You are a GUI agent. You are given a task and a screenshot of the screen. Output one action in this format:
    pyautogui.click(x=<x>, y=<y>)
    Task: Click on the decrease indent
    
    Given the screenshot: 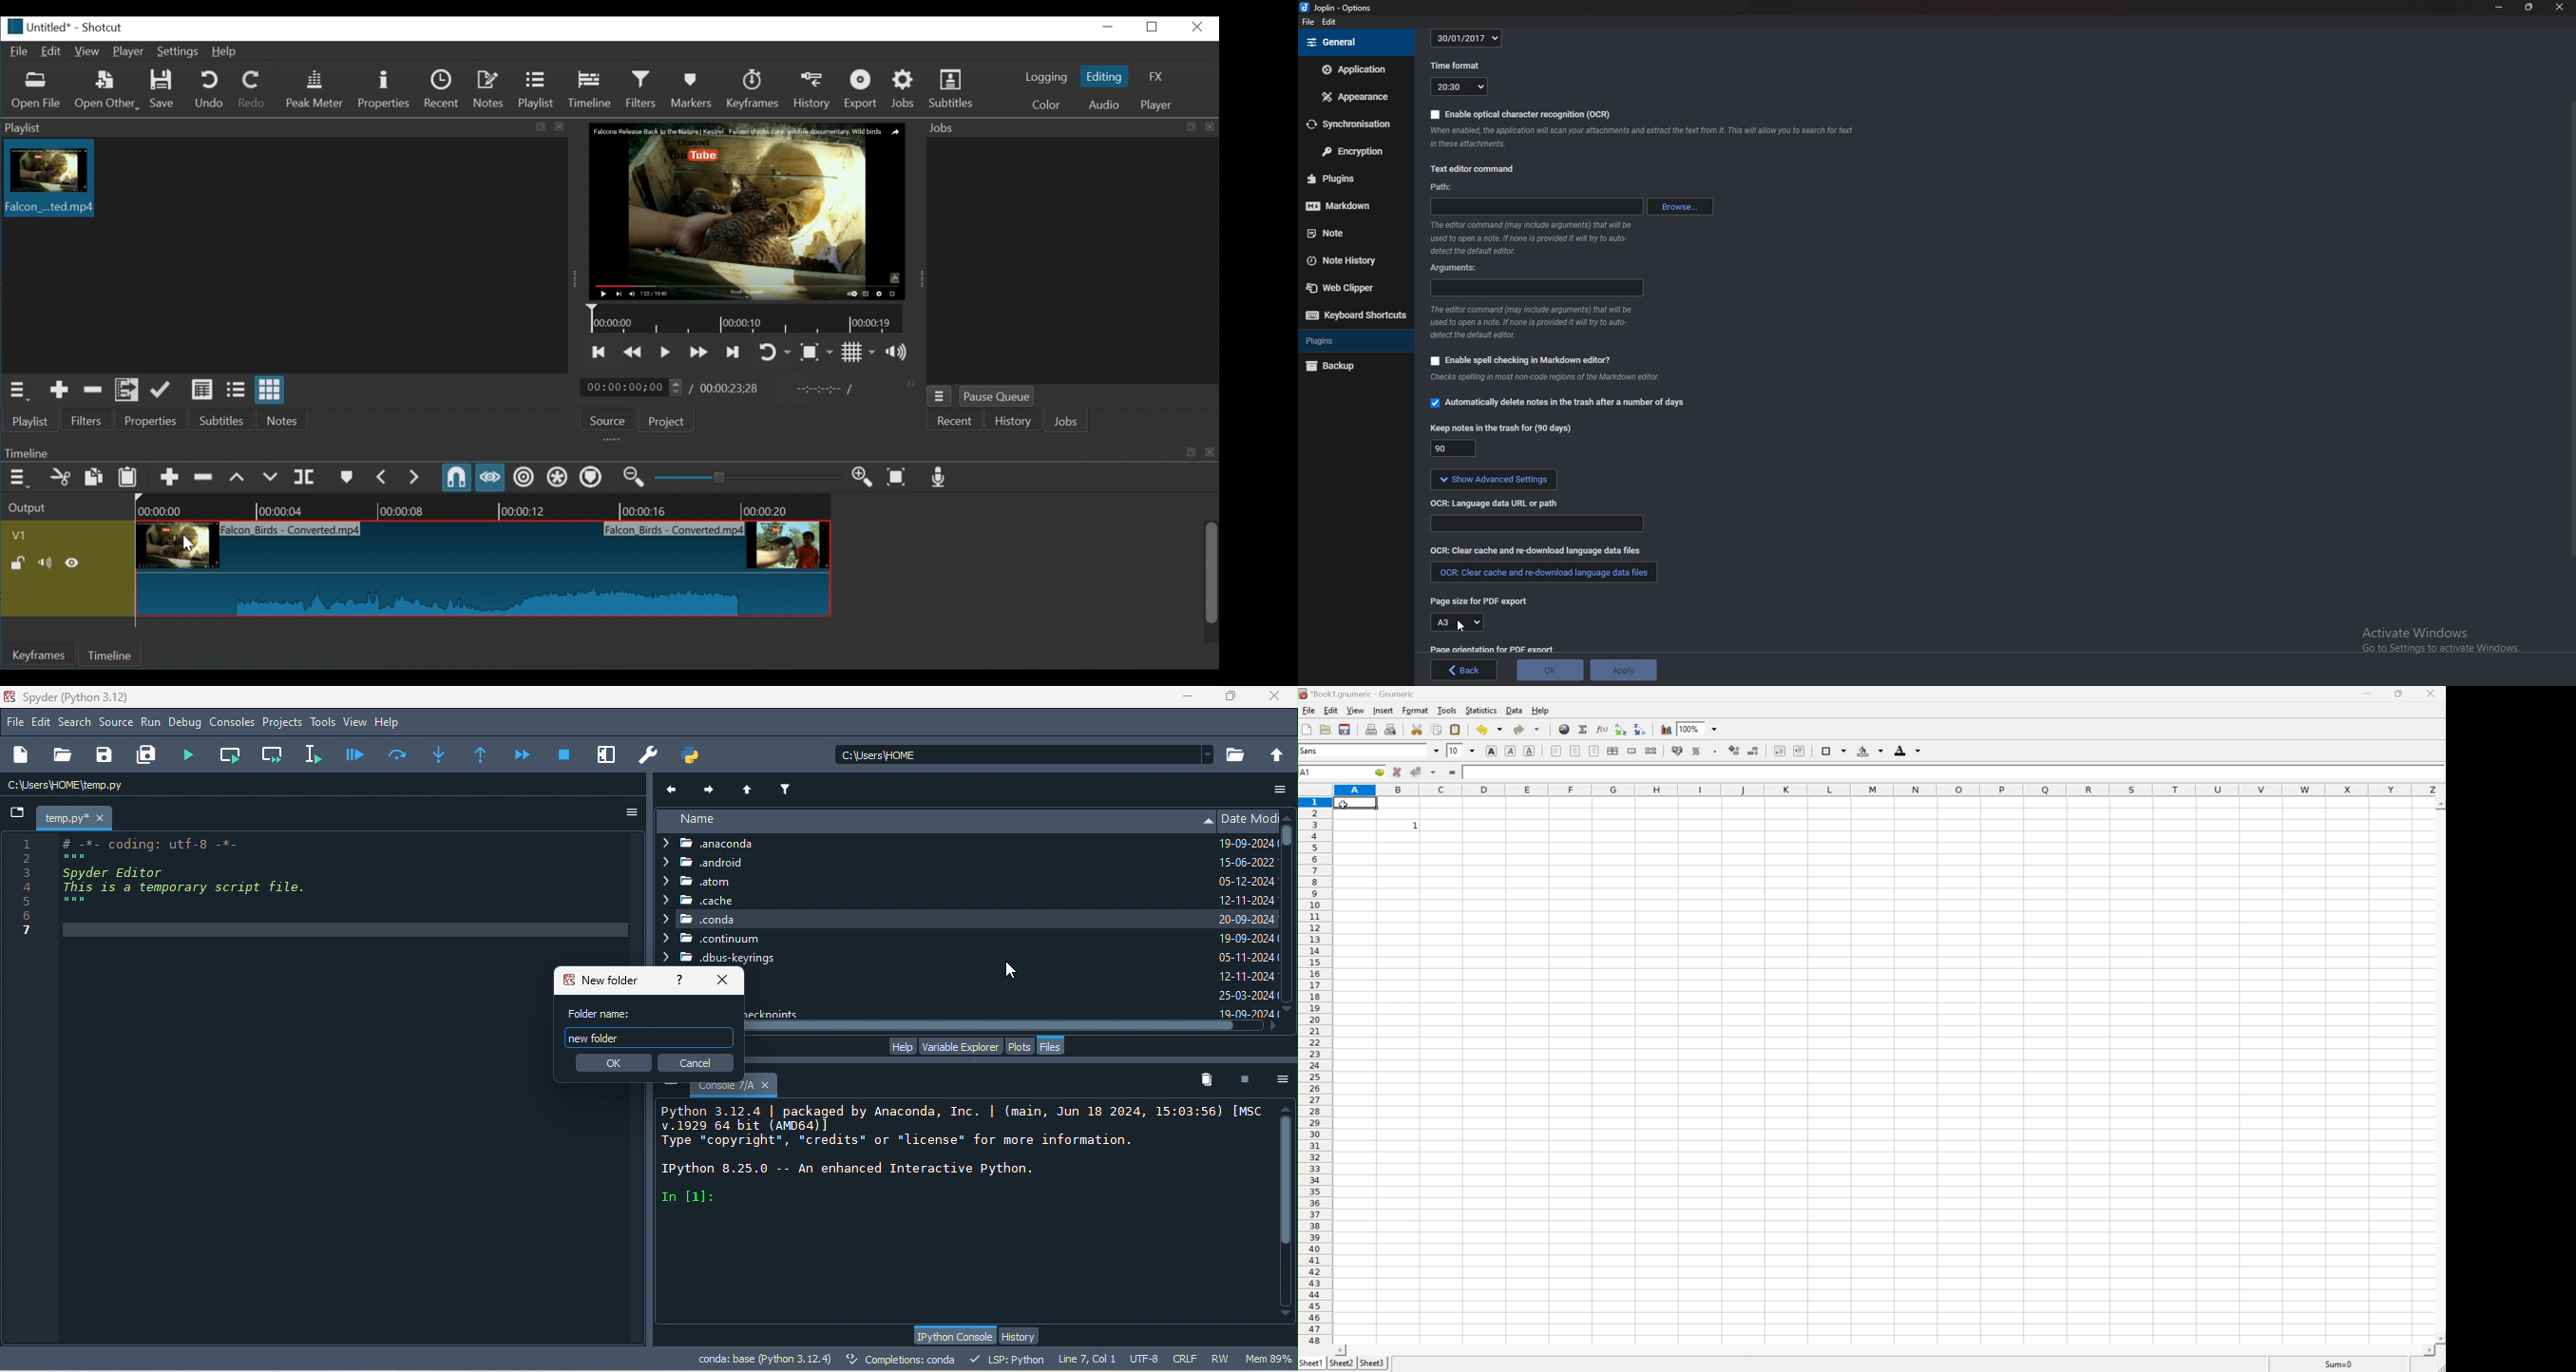 What is the action you would take?
    pyautogui.click(x=1778, y=749)
    